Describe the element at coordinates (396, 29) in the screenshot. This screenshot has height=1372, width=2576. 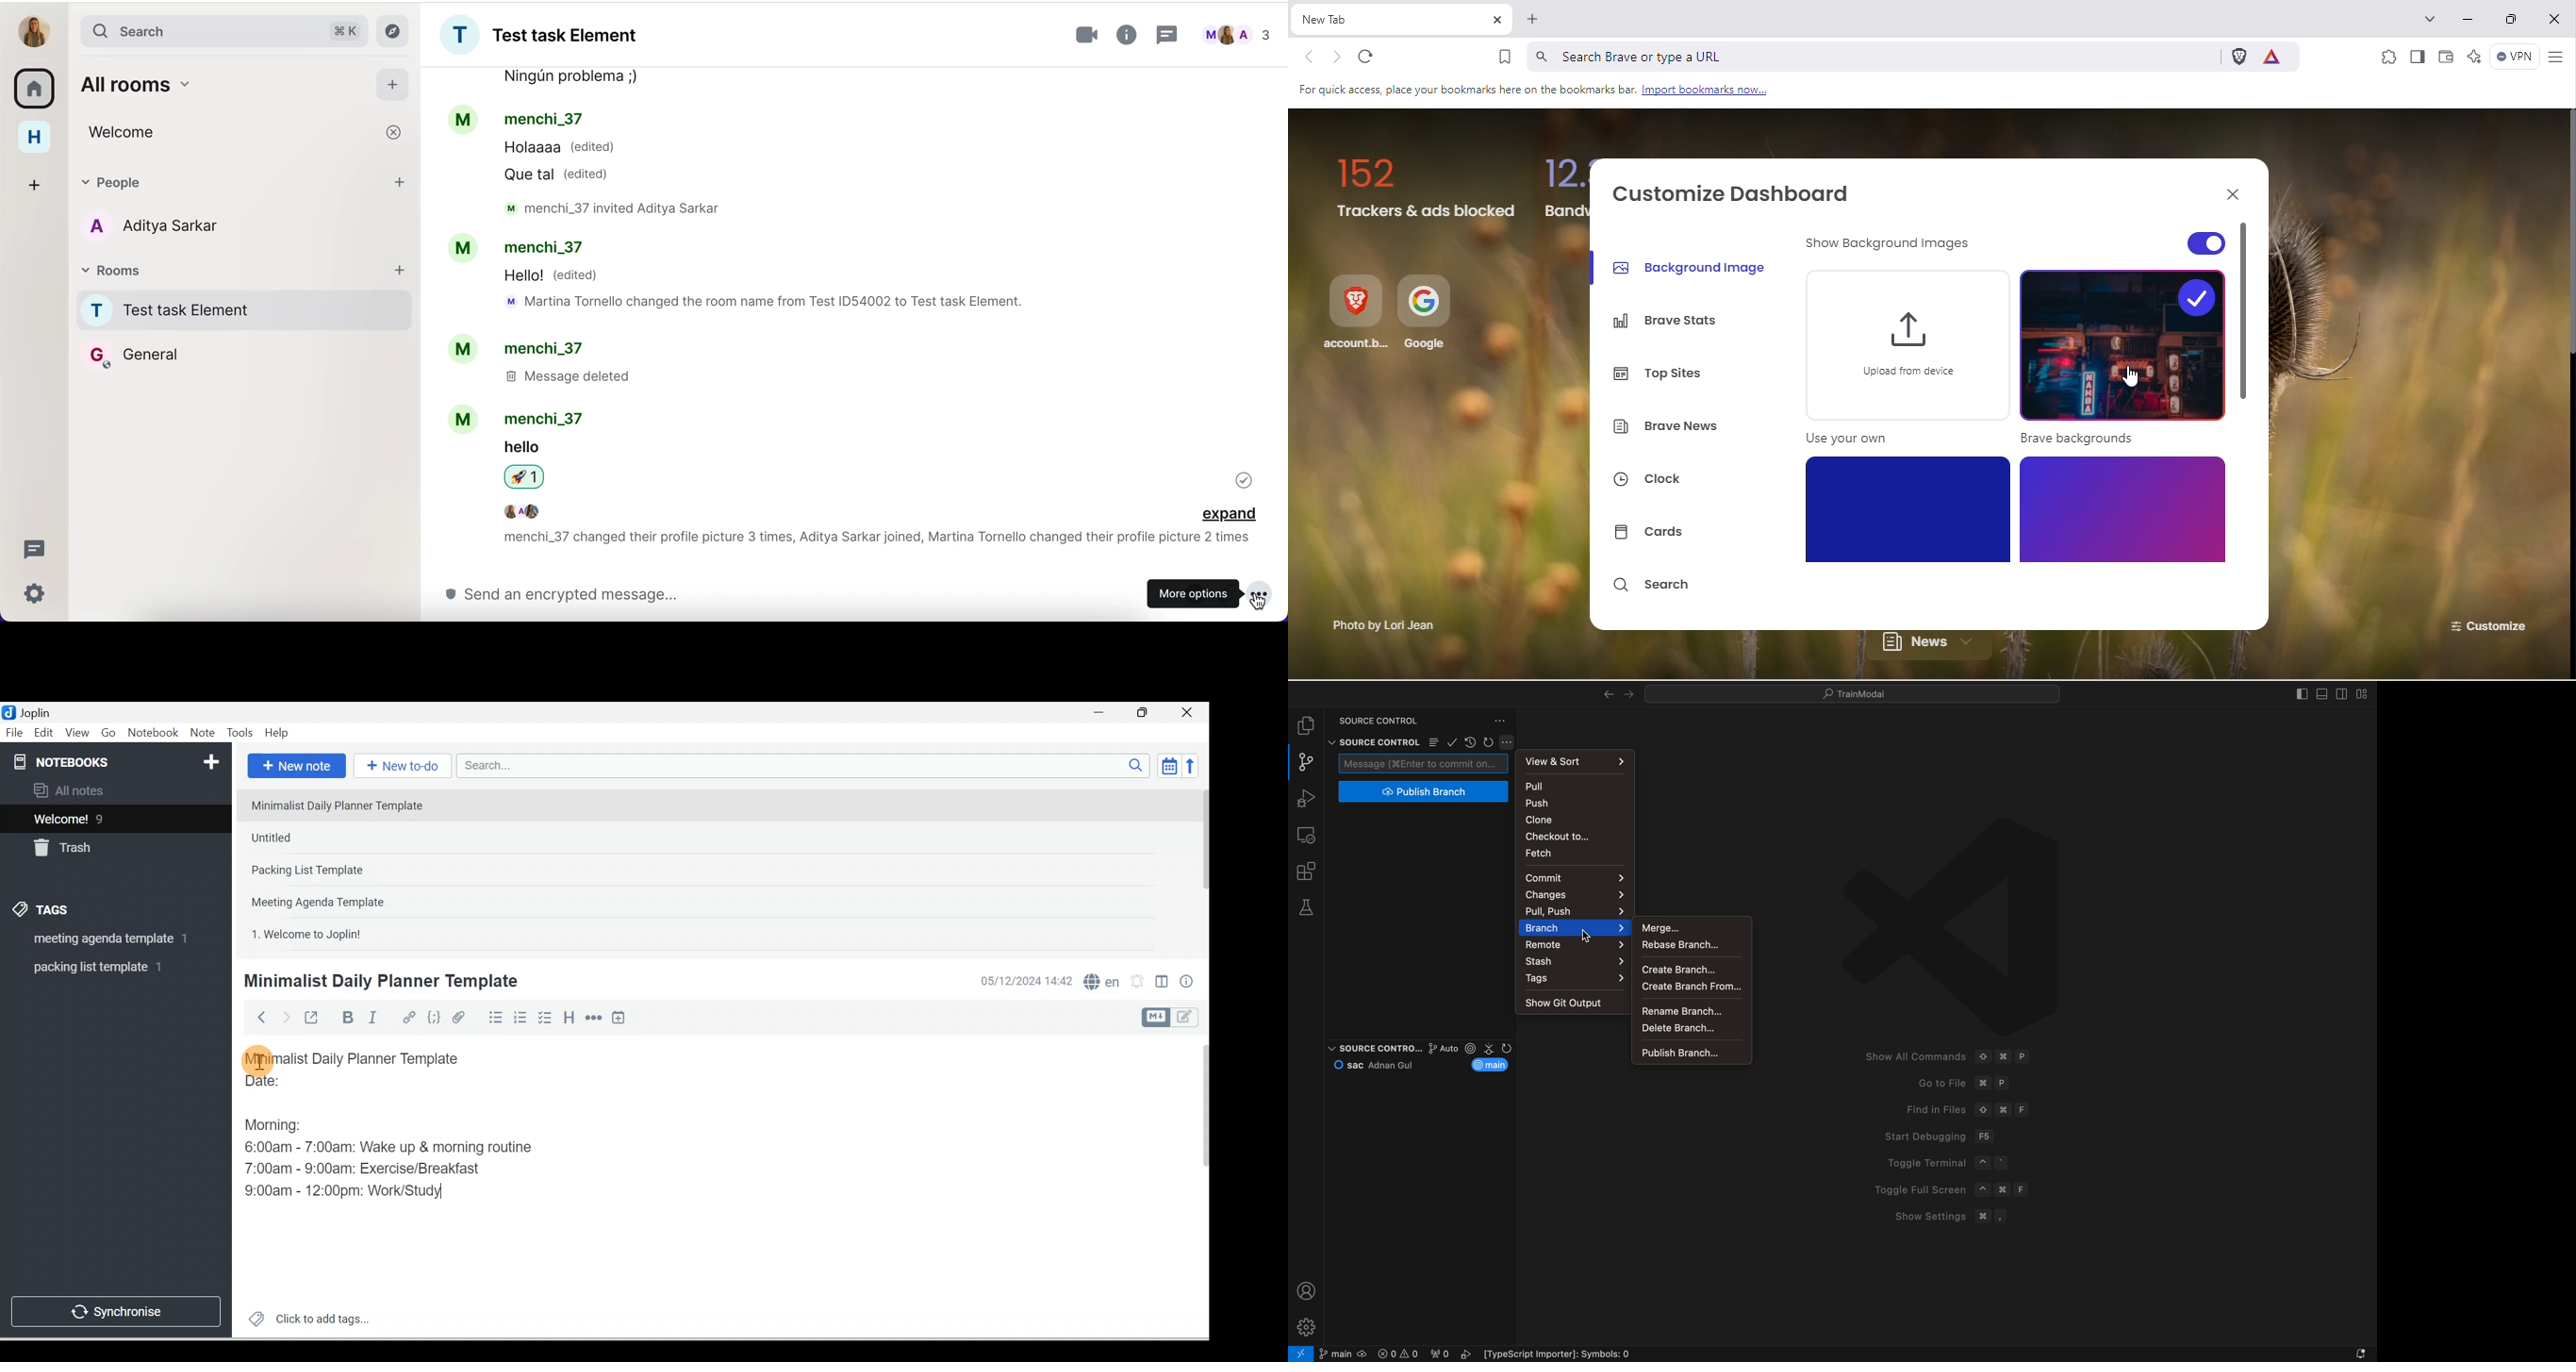
I see `explore rooms` at that location.